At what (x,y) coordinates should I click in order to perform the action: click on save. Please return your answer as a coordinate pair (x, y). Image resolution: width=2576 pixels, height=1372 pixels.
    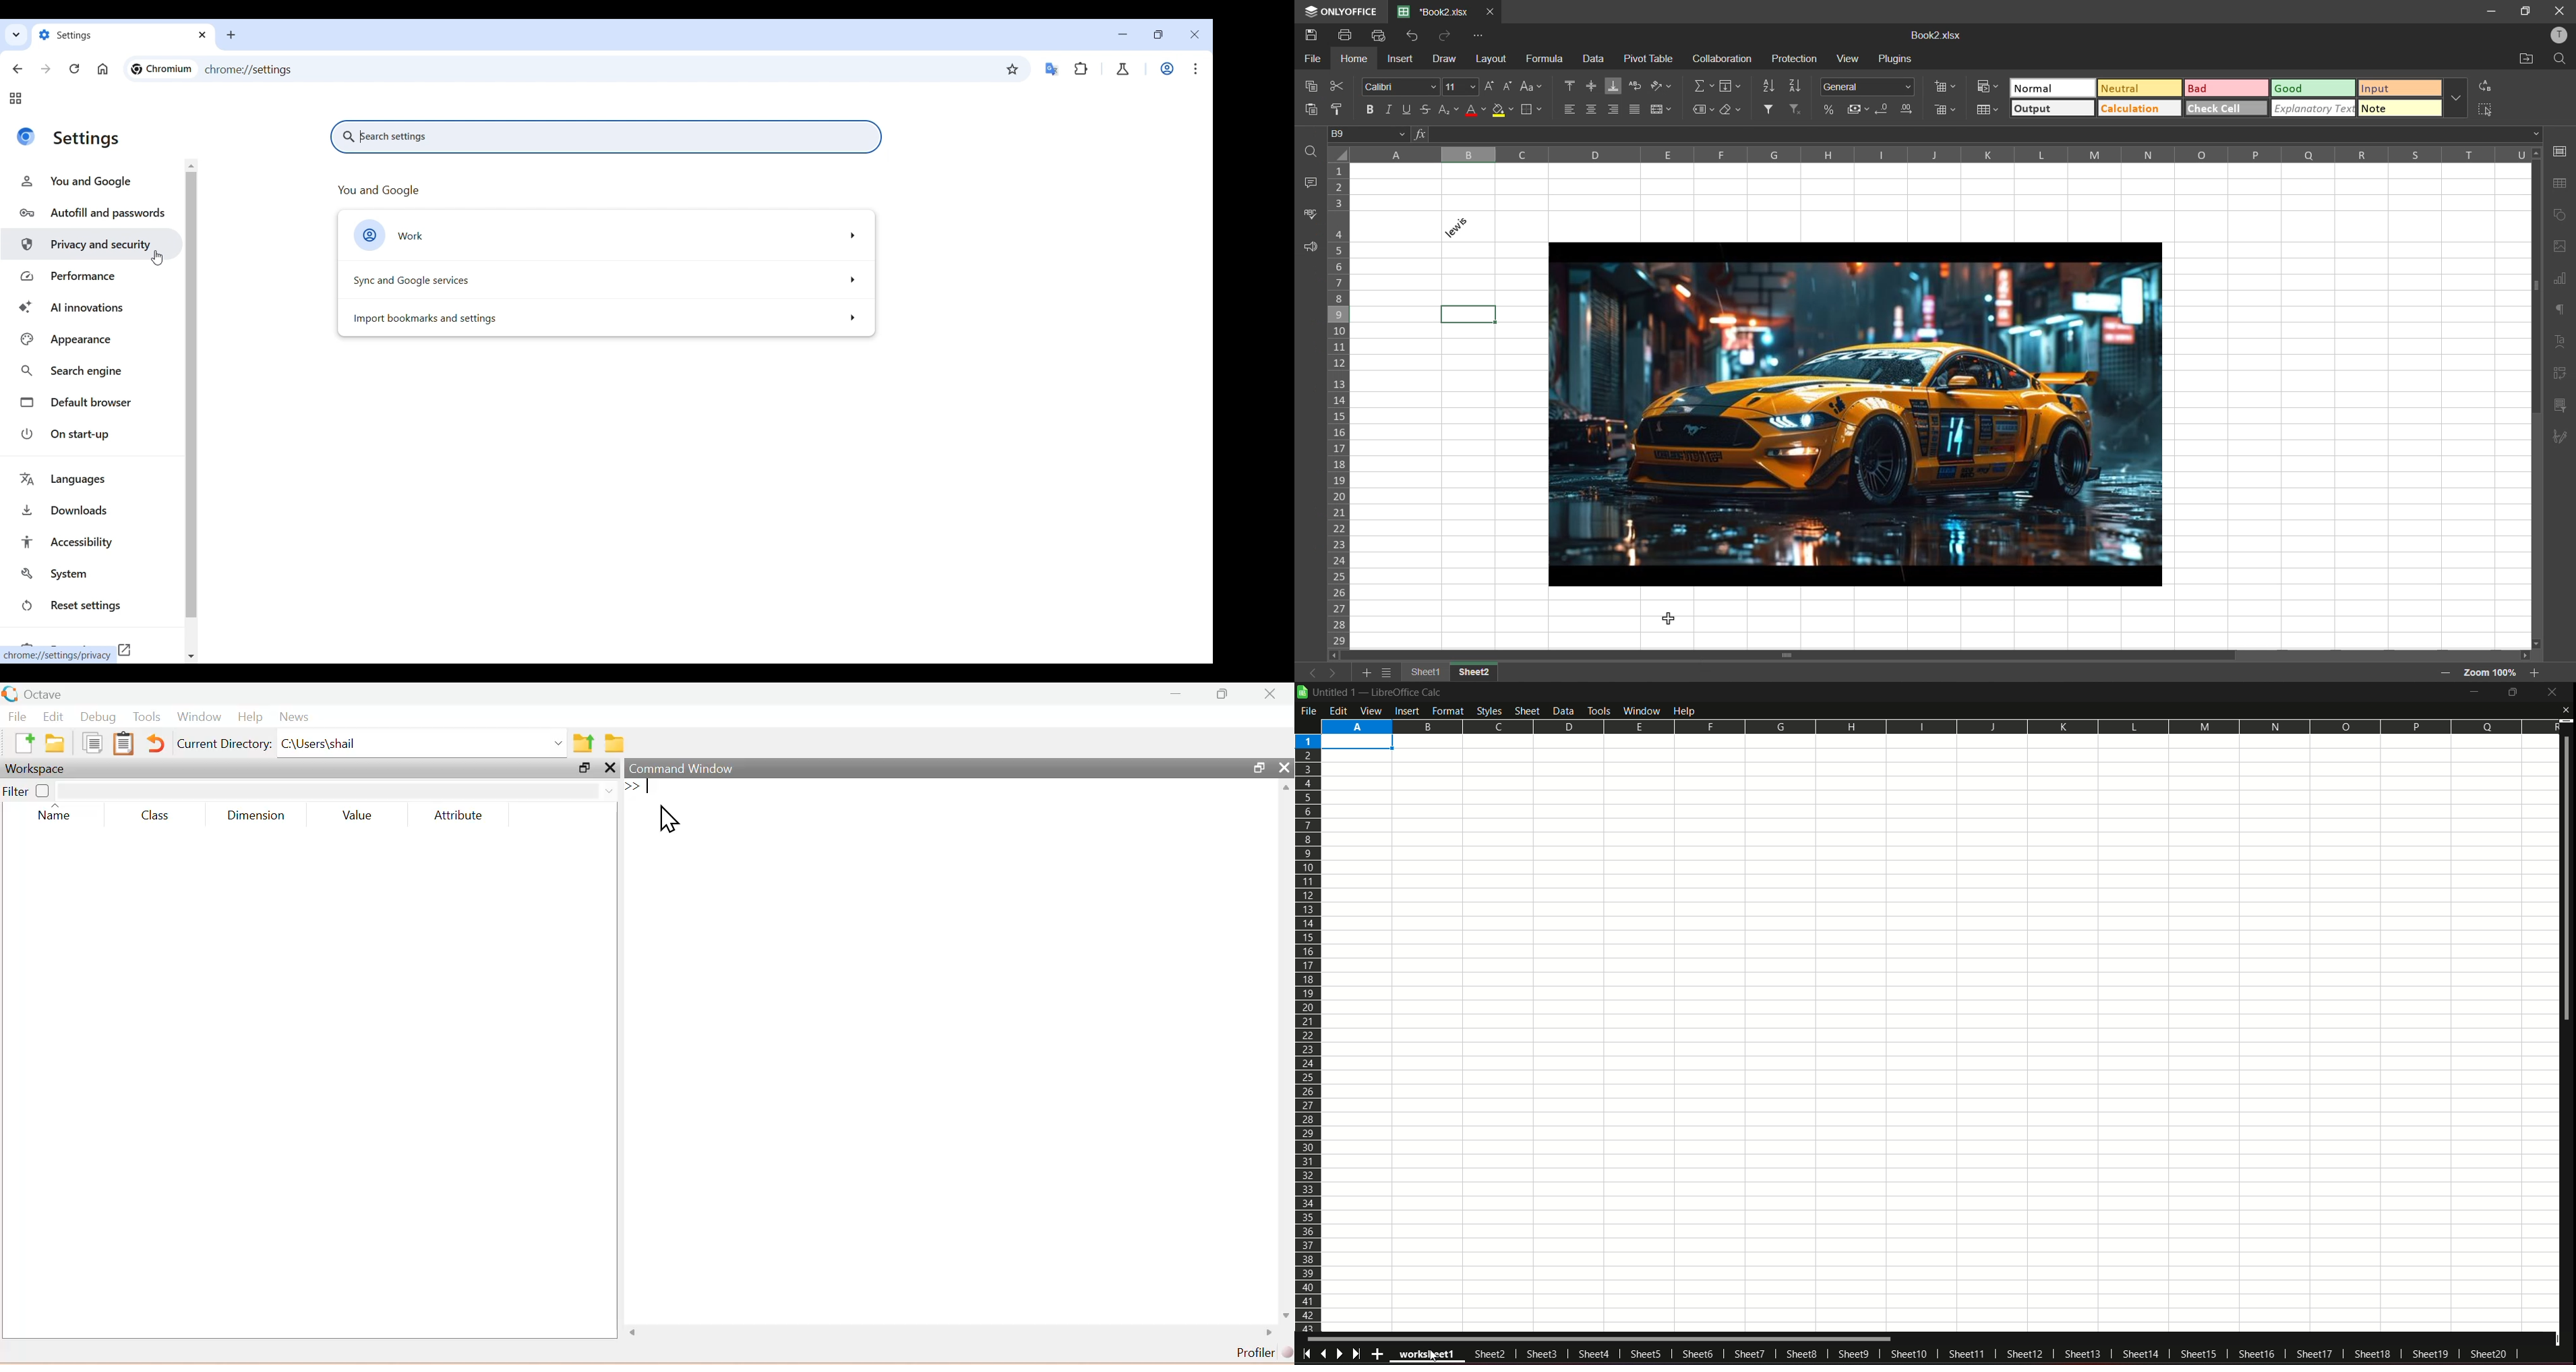
    Looking at the image, I should click on (1312, 35).